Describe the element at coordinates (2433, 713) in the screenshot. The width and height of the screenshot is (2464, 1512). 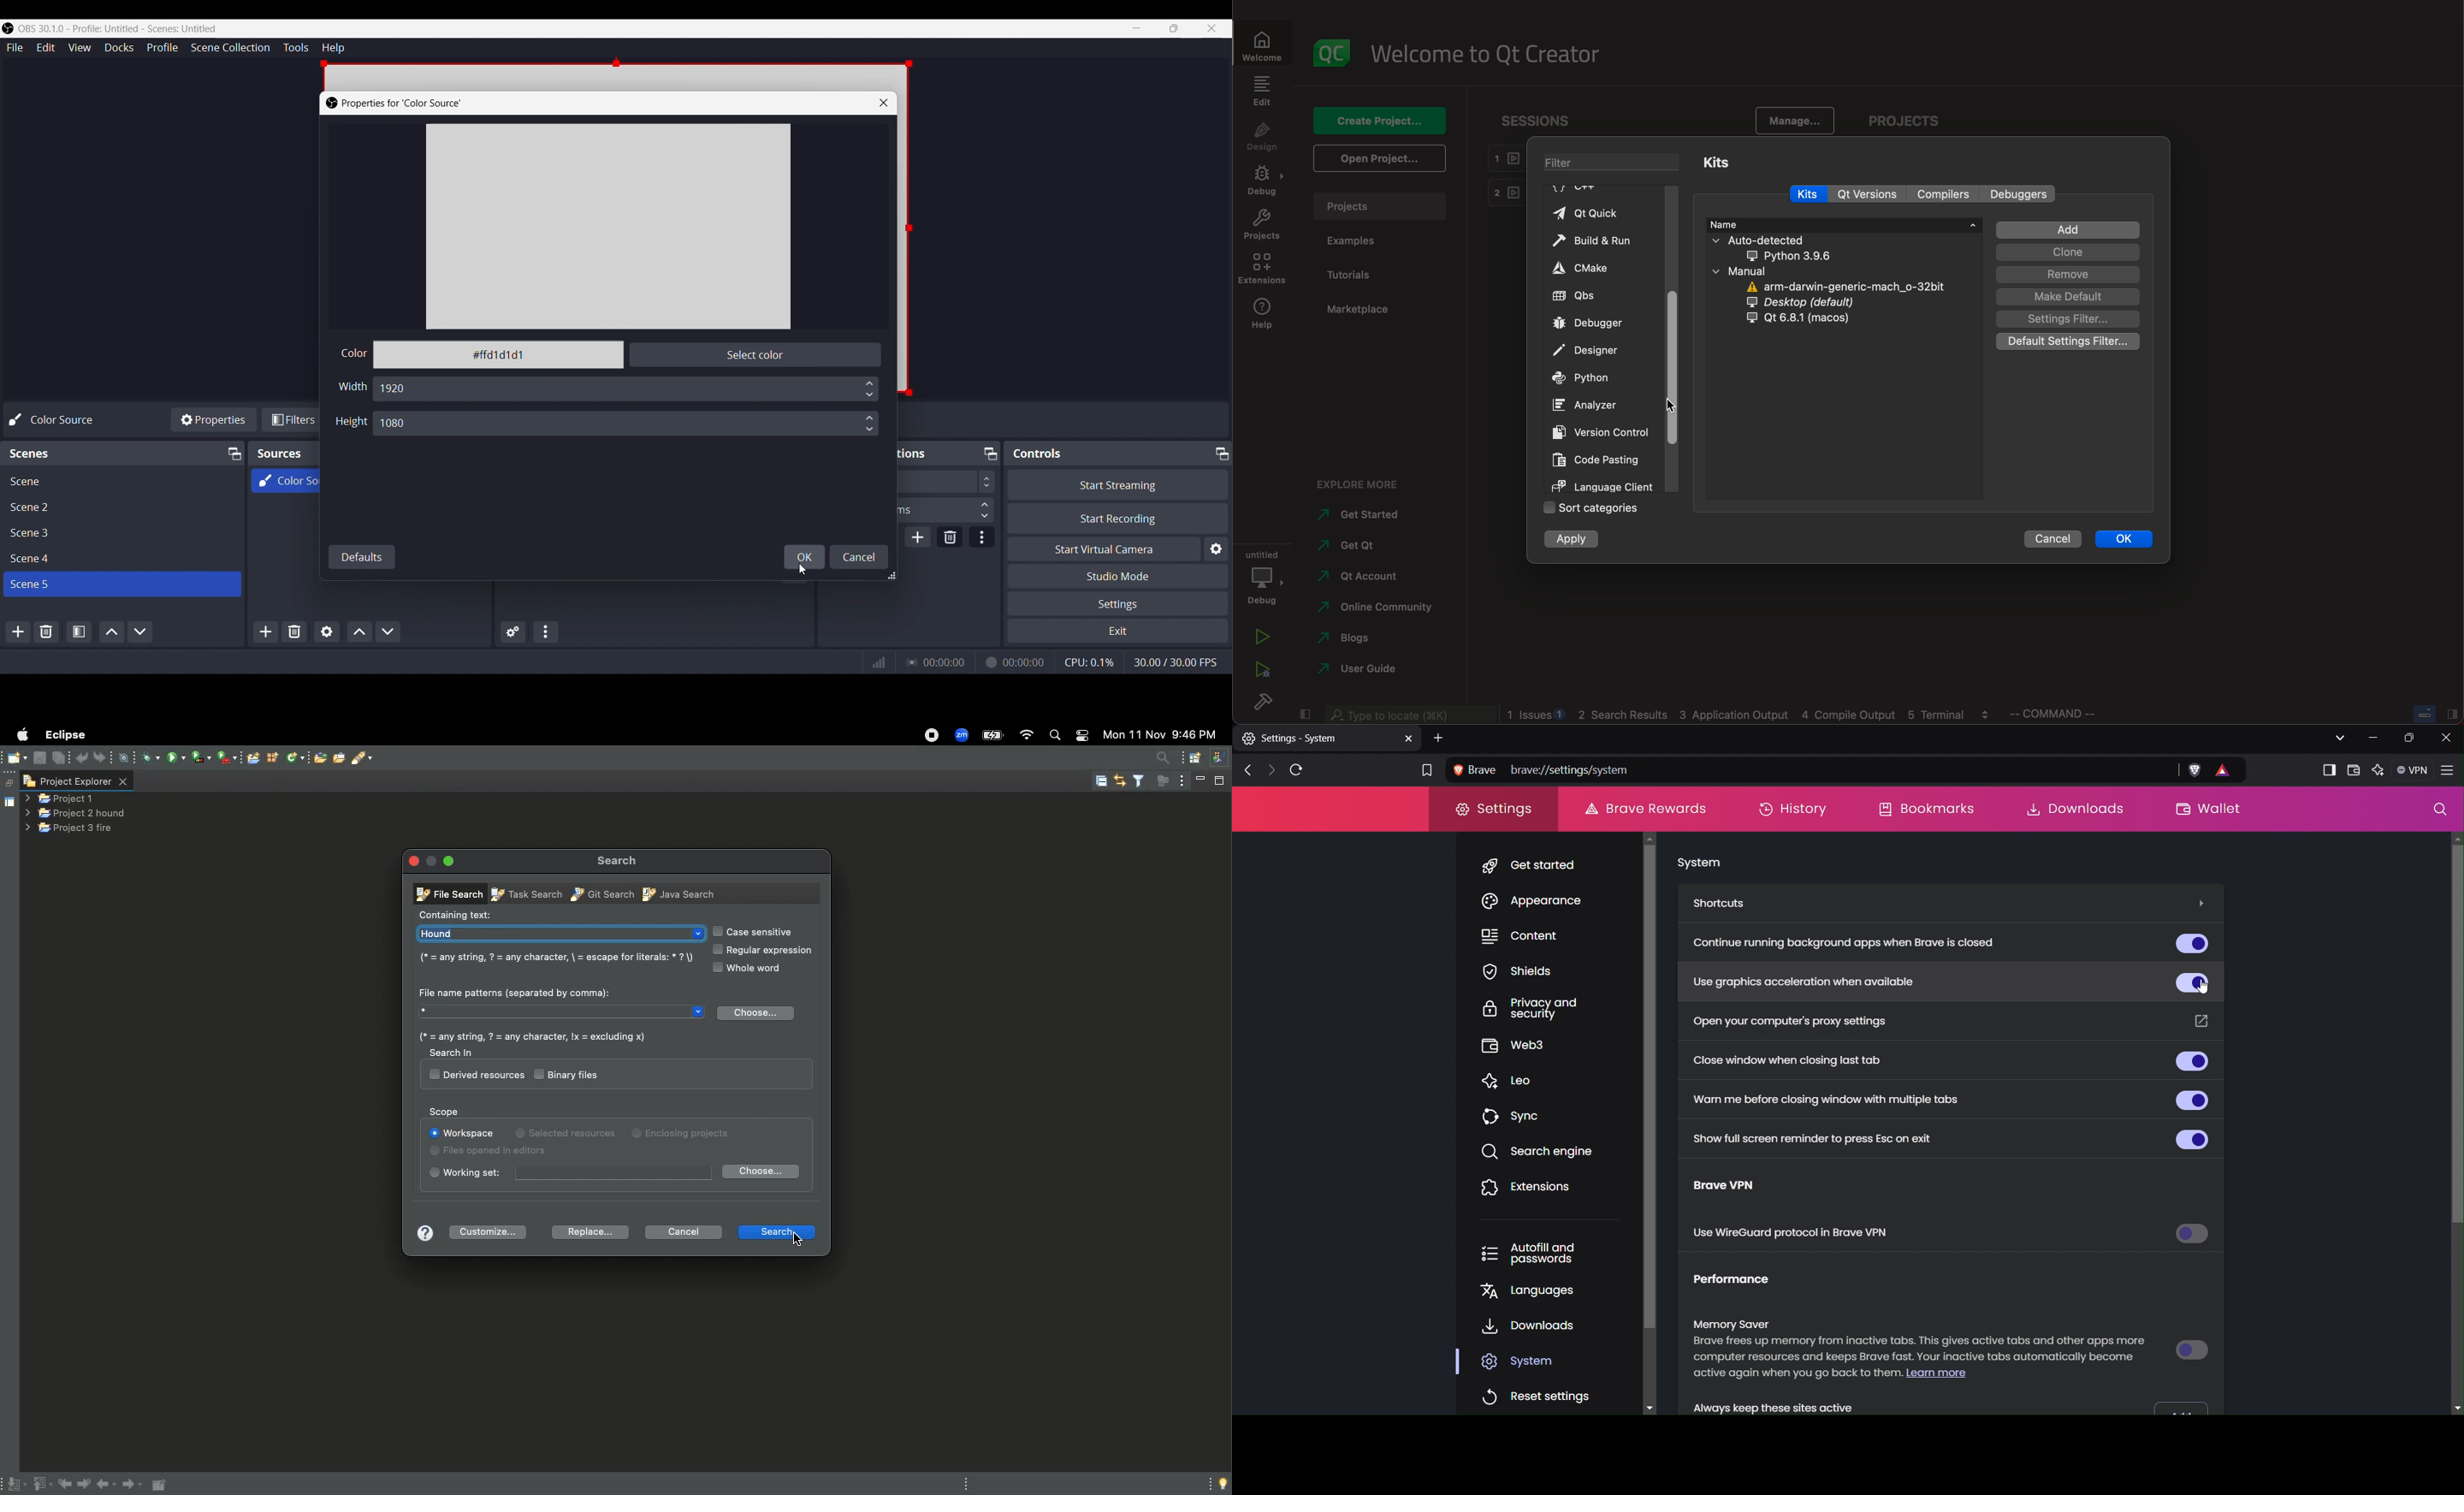
I see `close slide bar` at that location.